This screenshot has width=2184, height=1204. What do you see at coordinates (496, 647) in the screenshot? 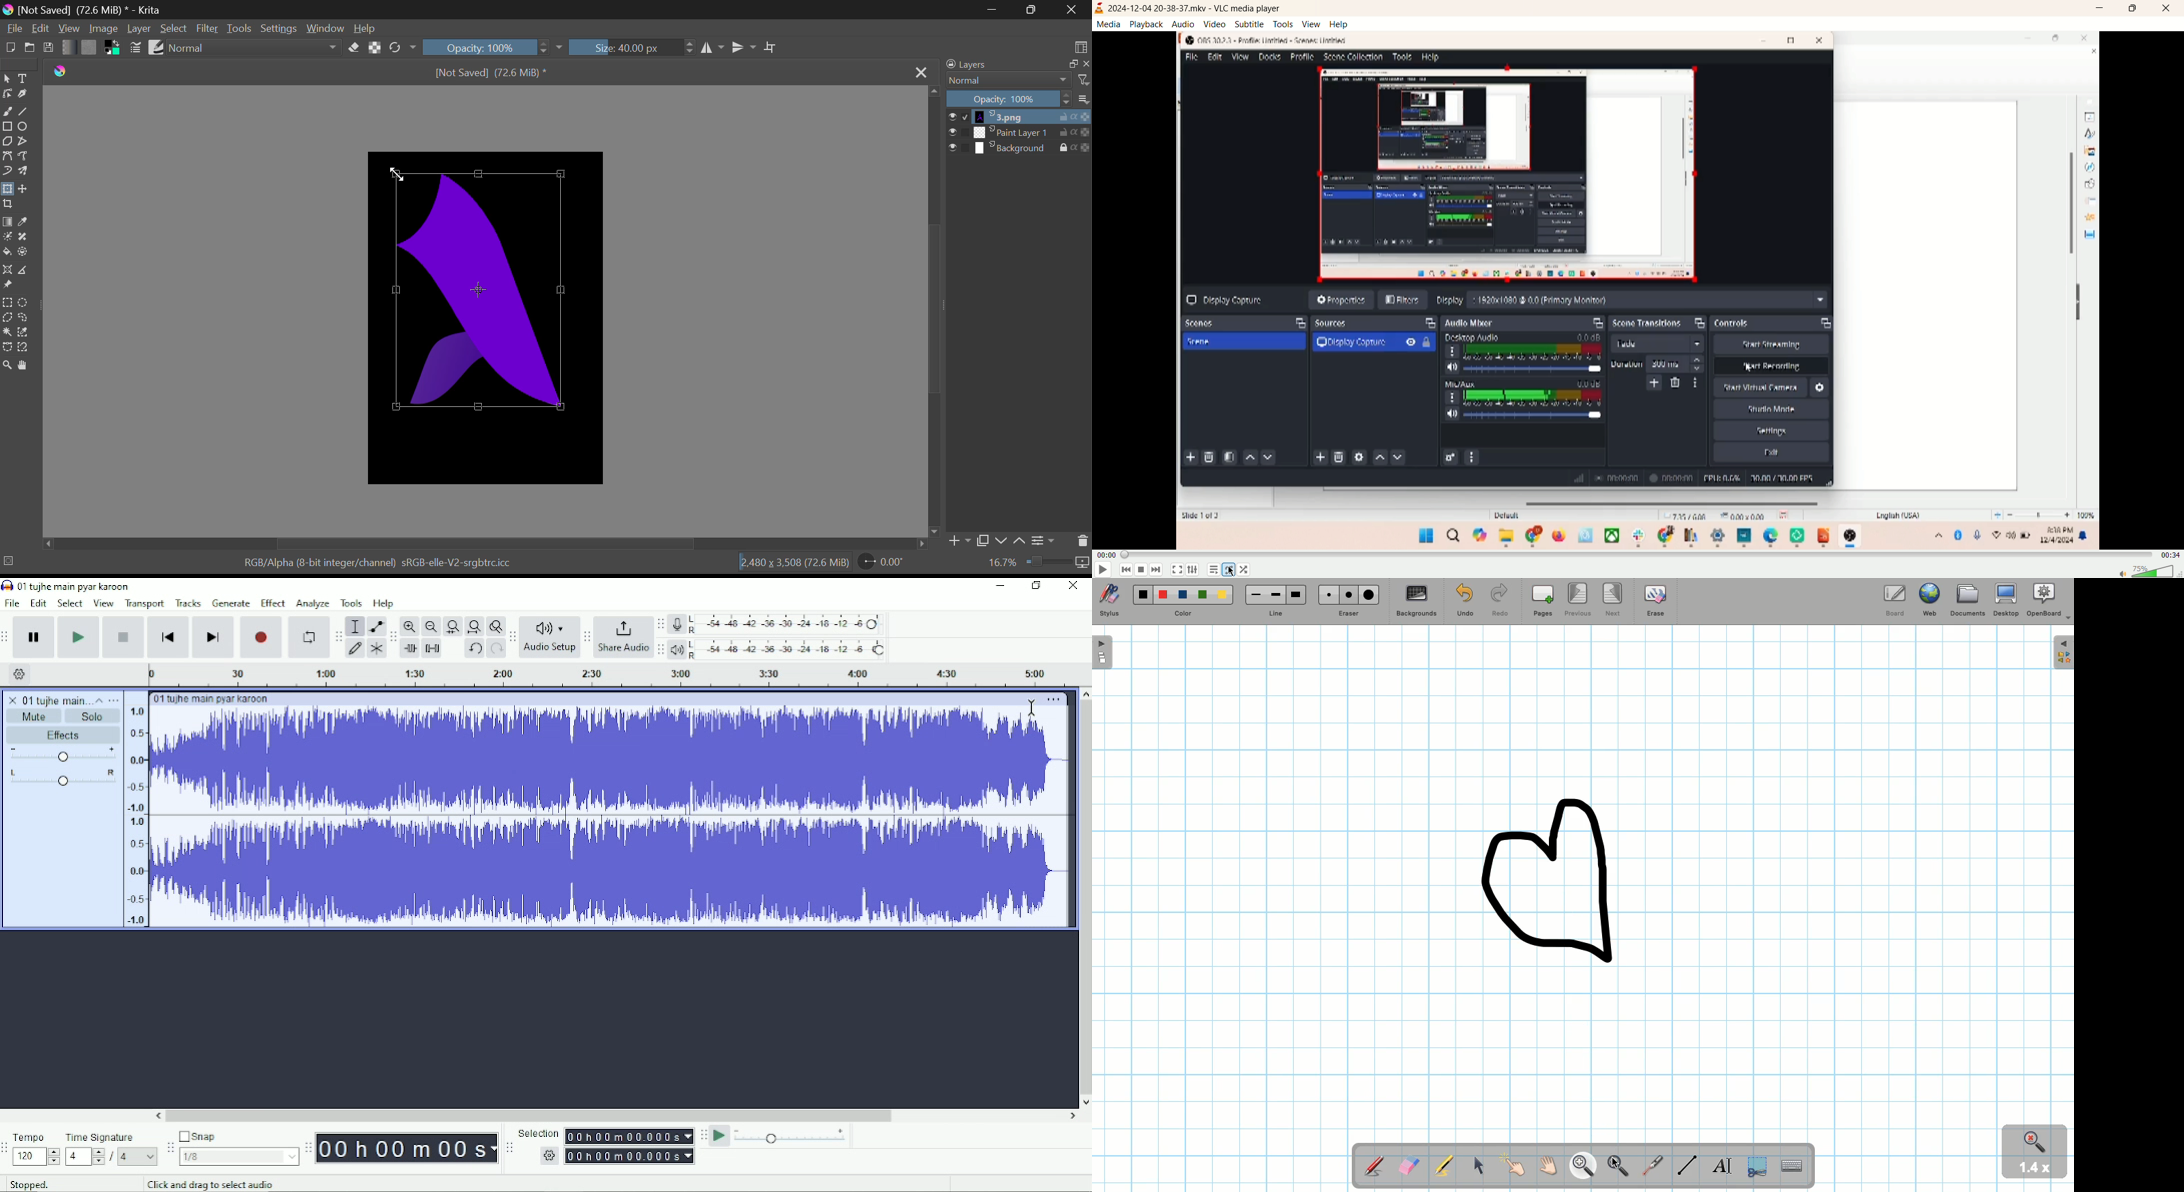
I see `Redo` at bounding box center [496, 647].